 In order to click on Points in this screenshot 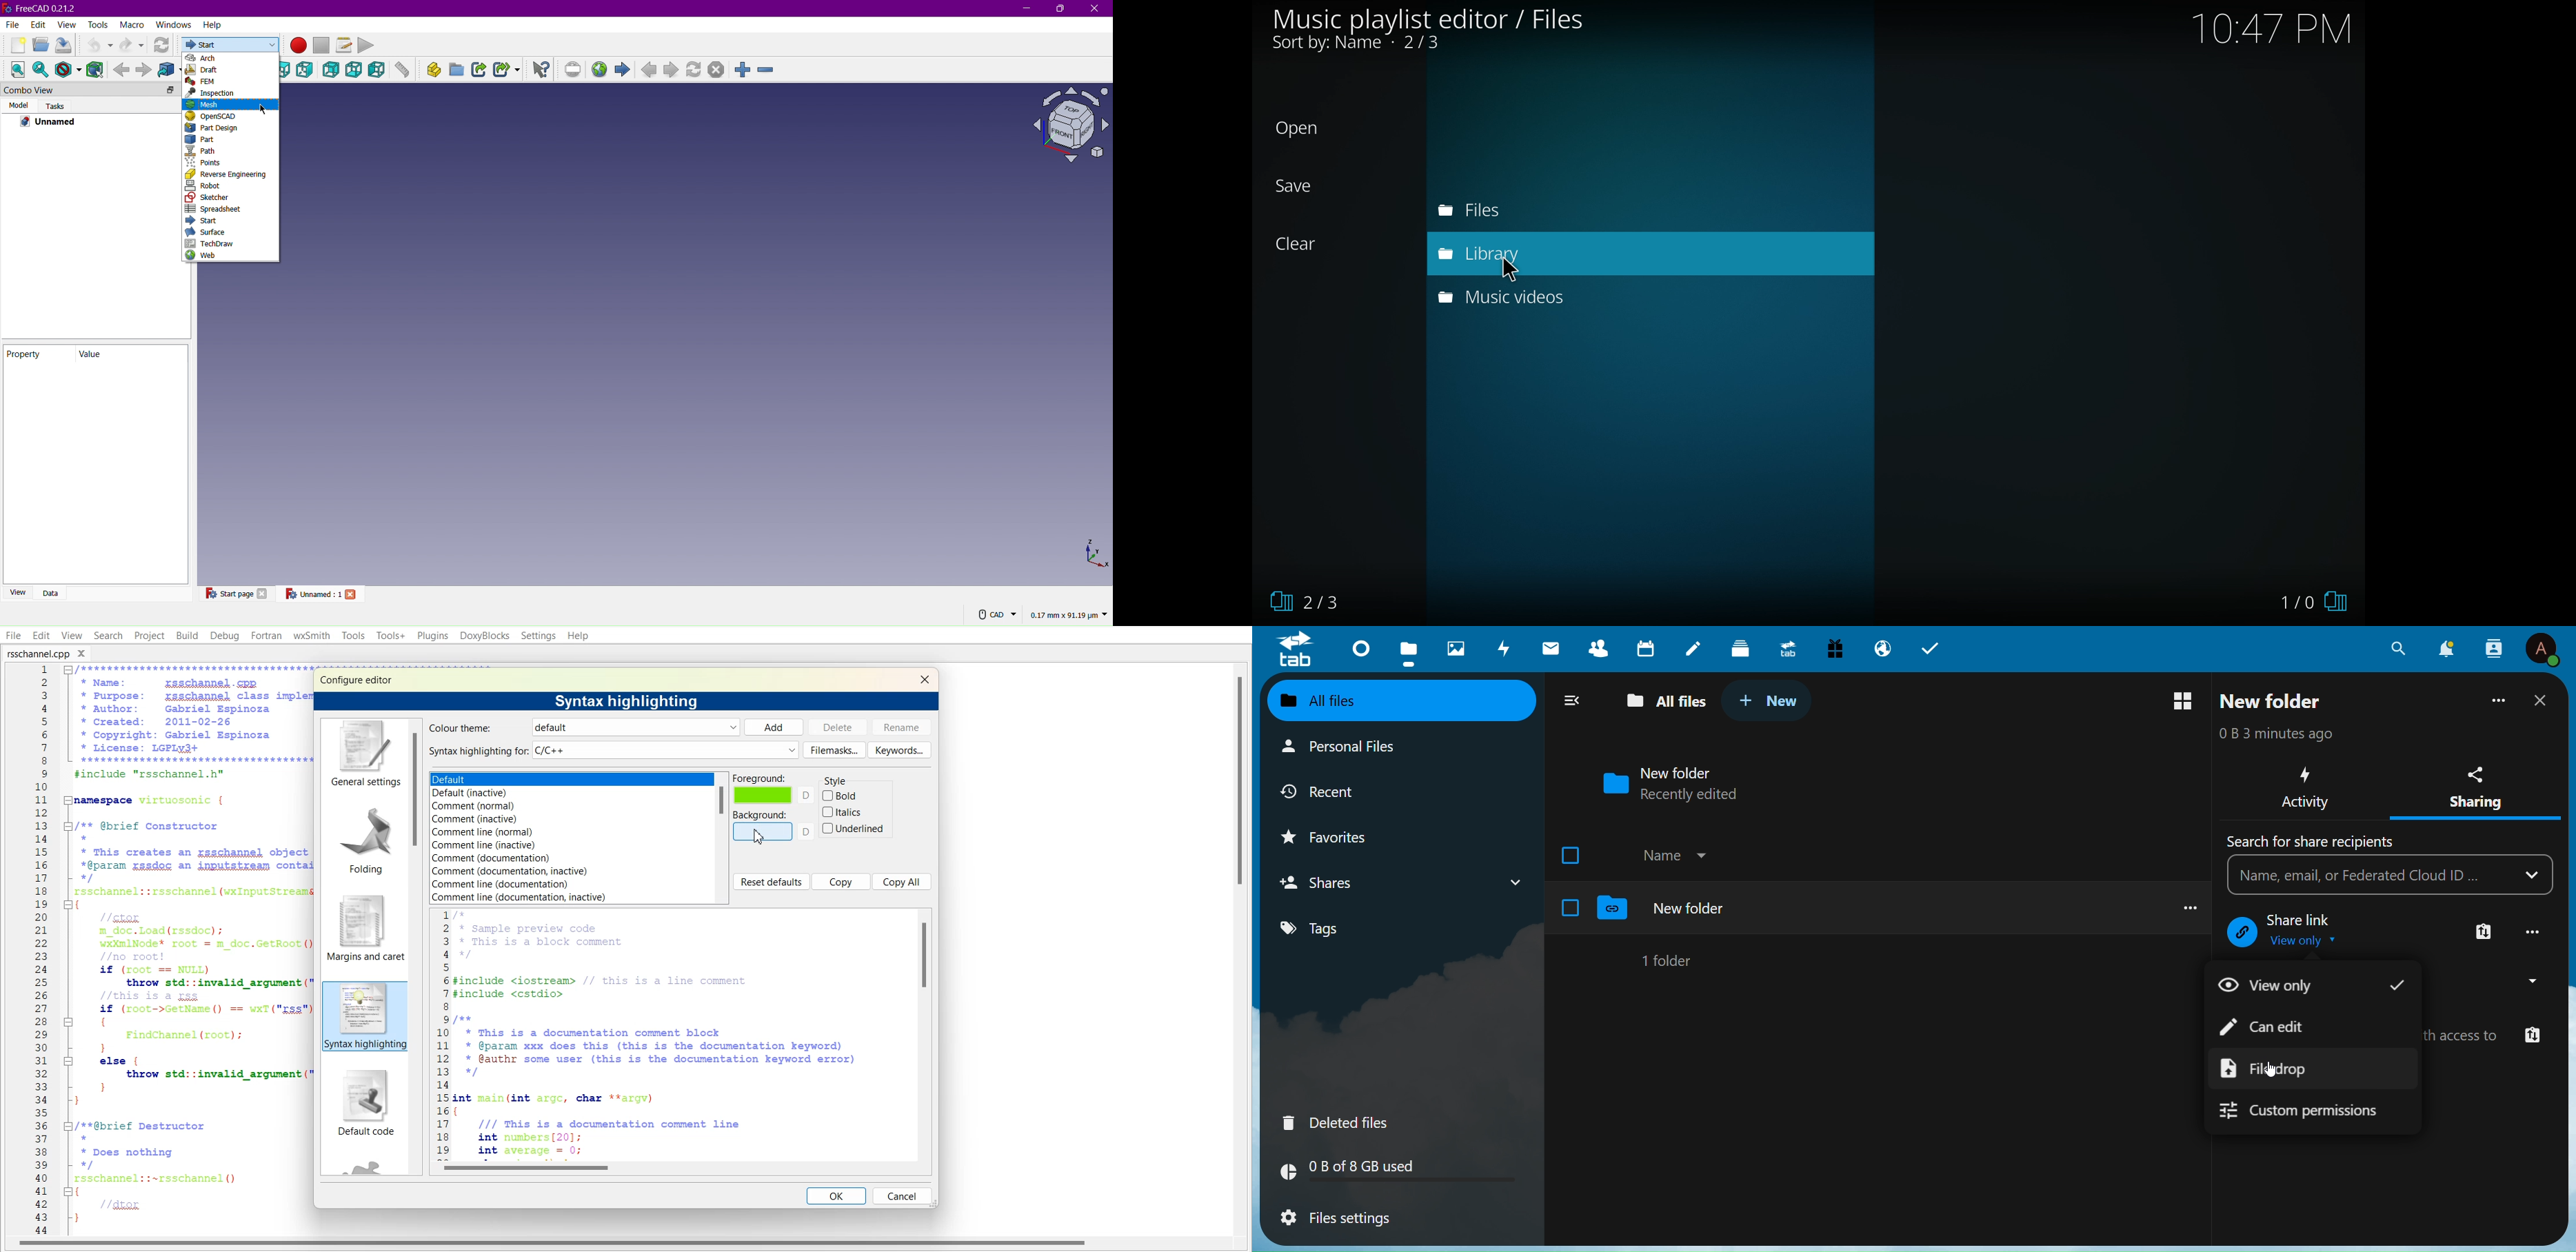, I will do `click(228, 162)`.